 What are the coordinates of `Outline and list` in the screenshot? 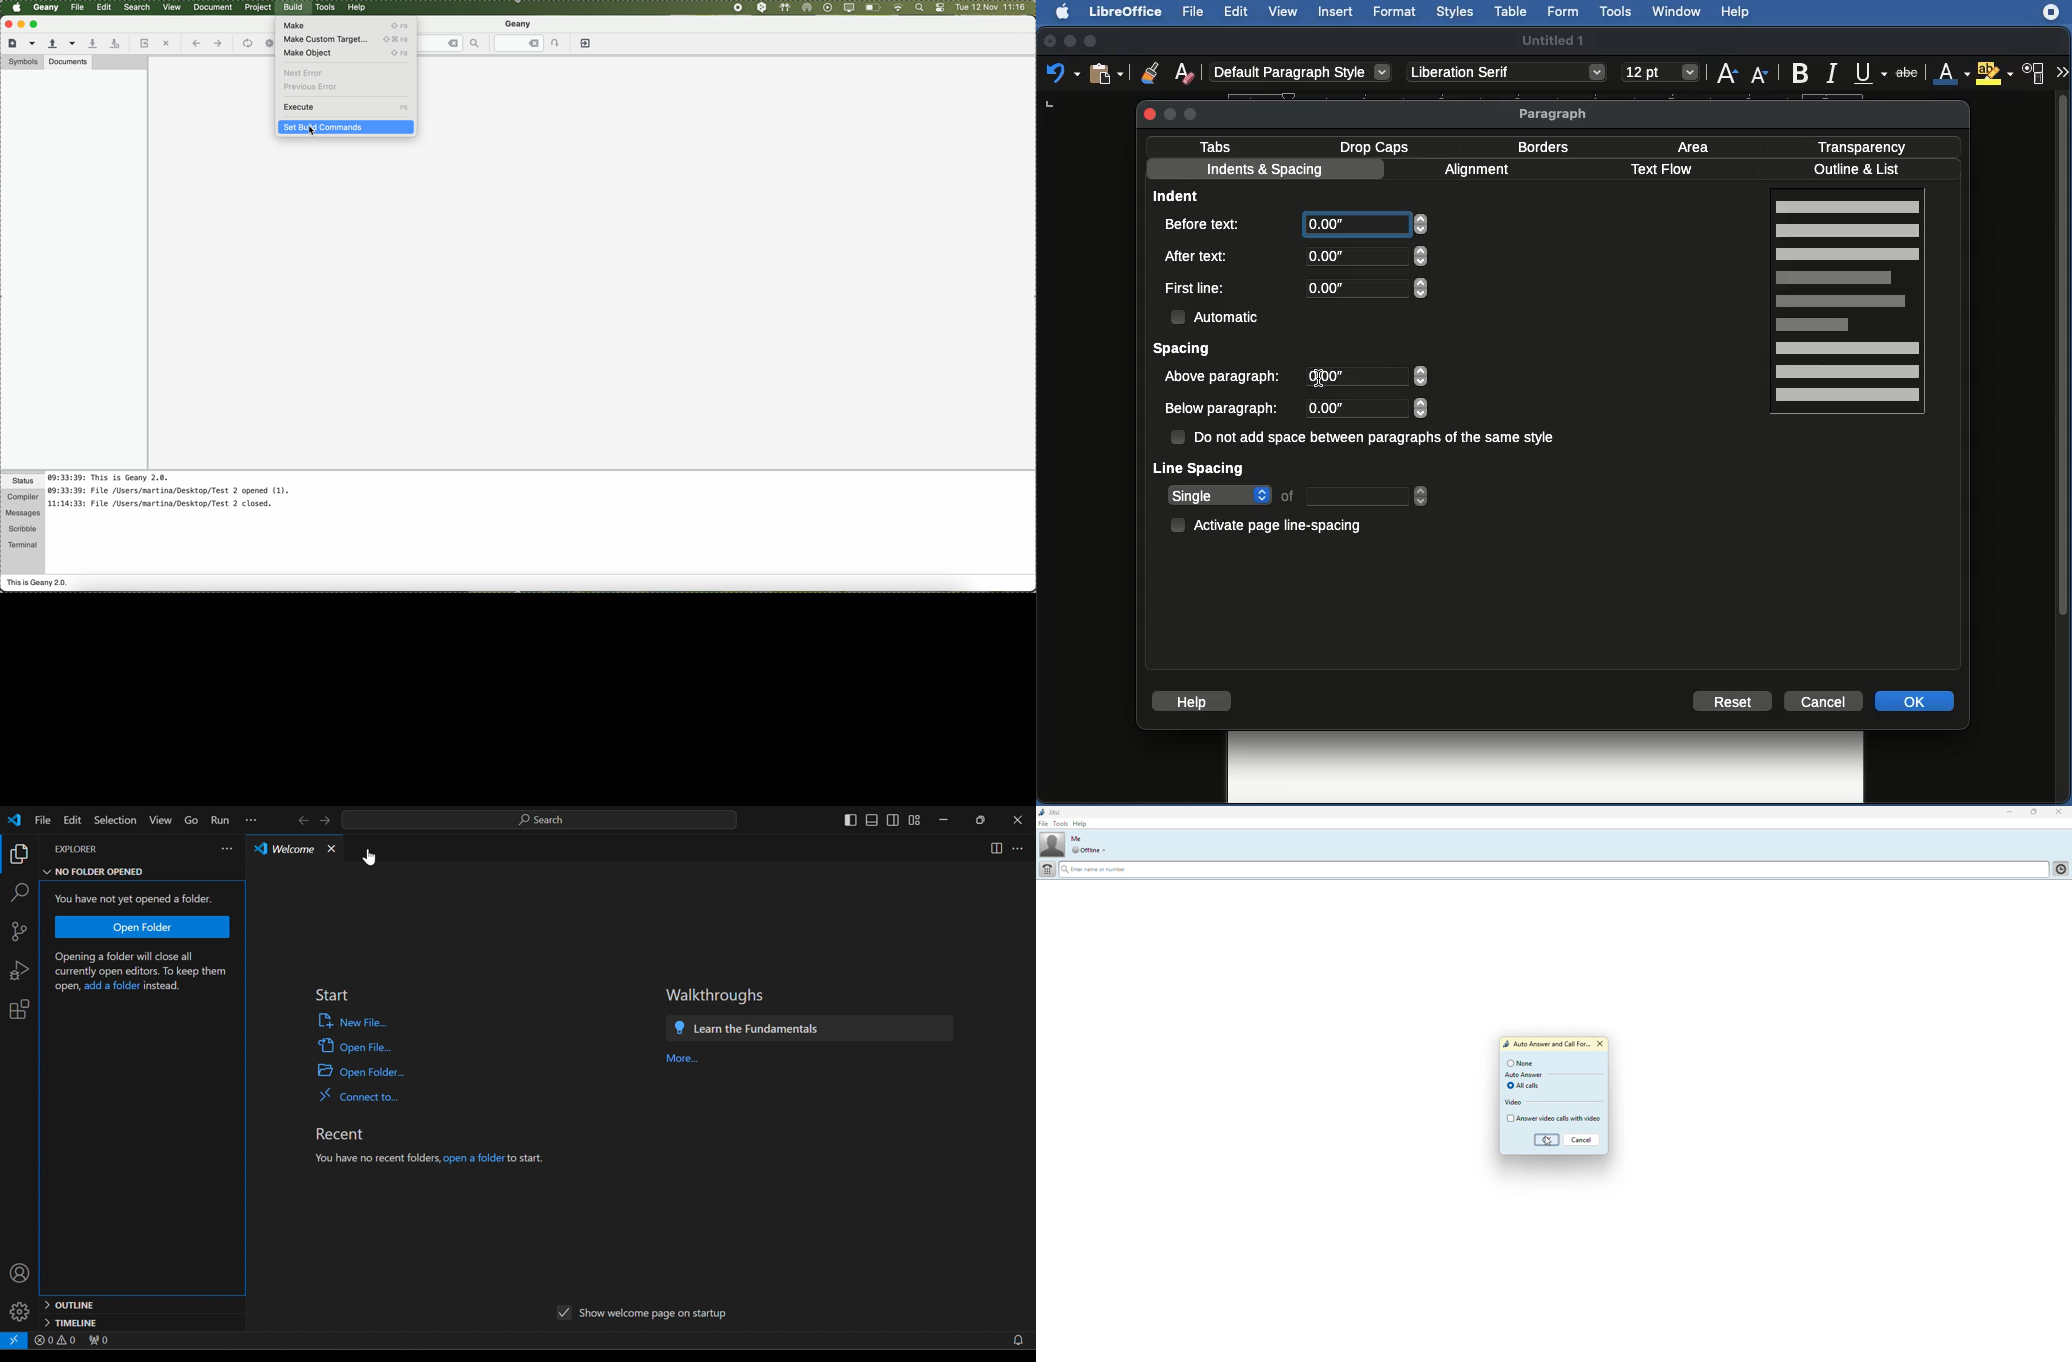 It's located at (1860, 170).